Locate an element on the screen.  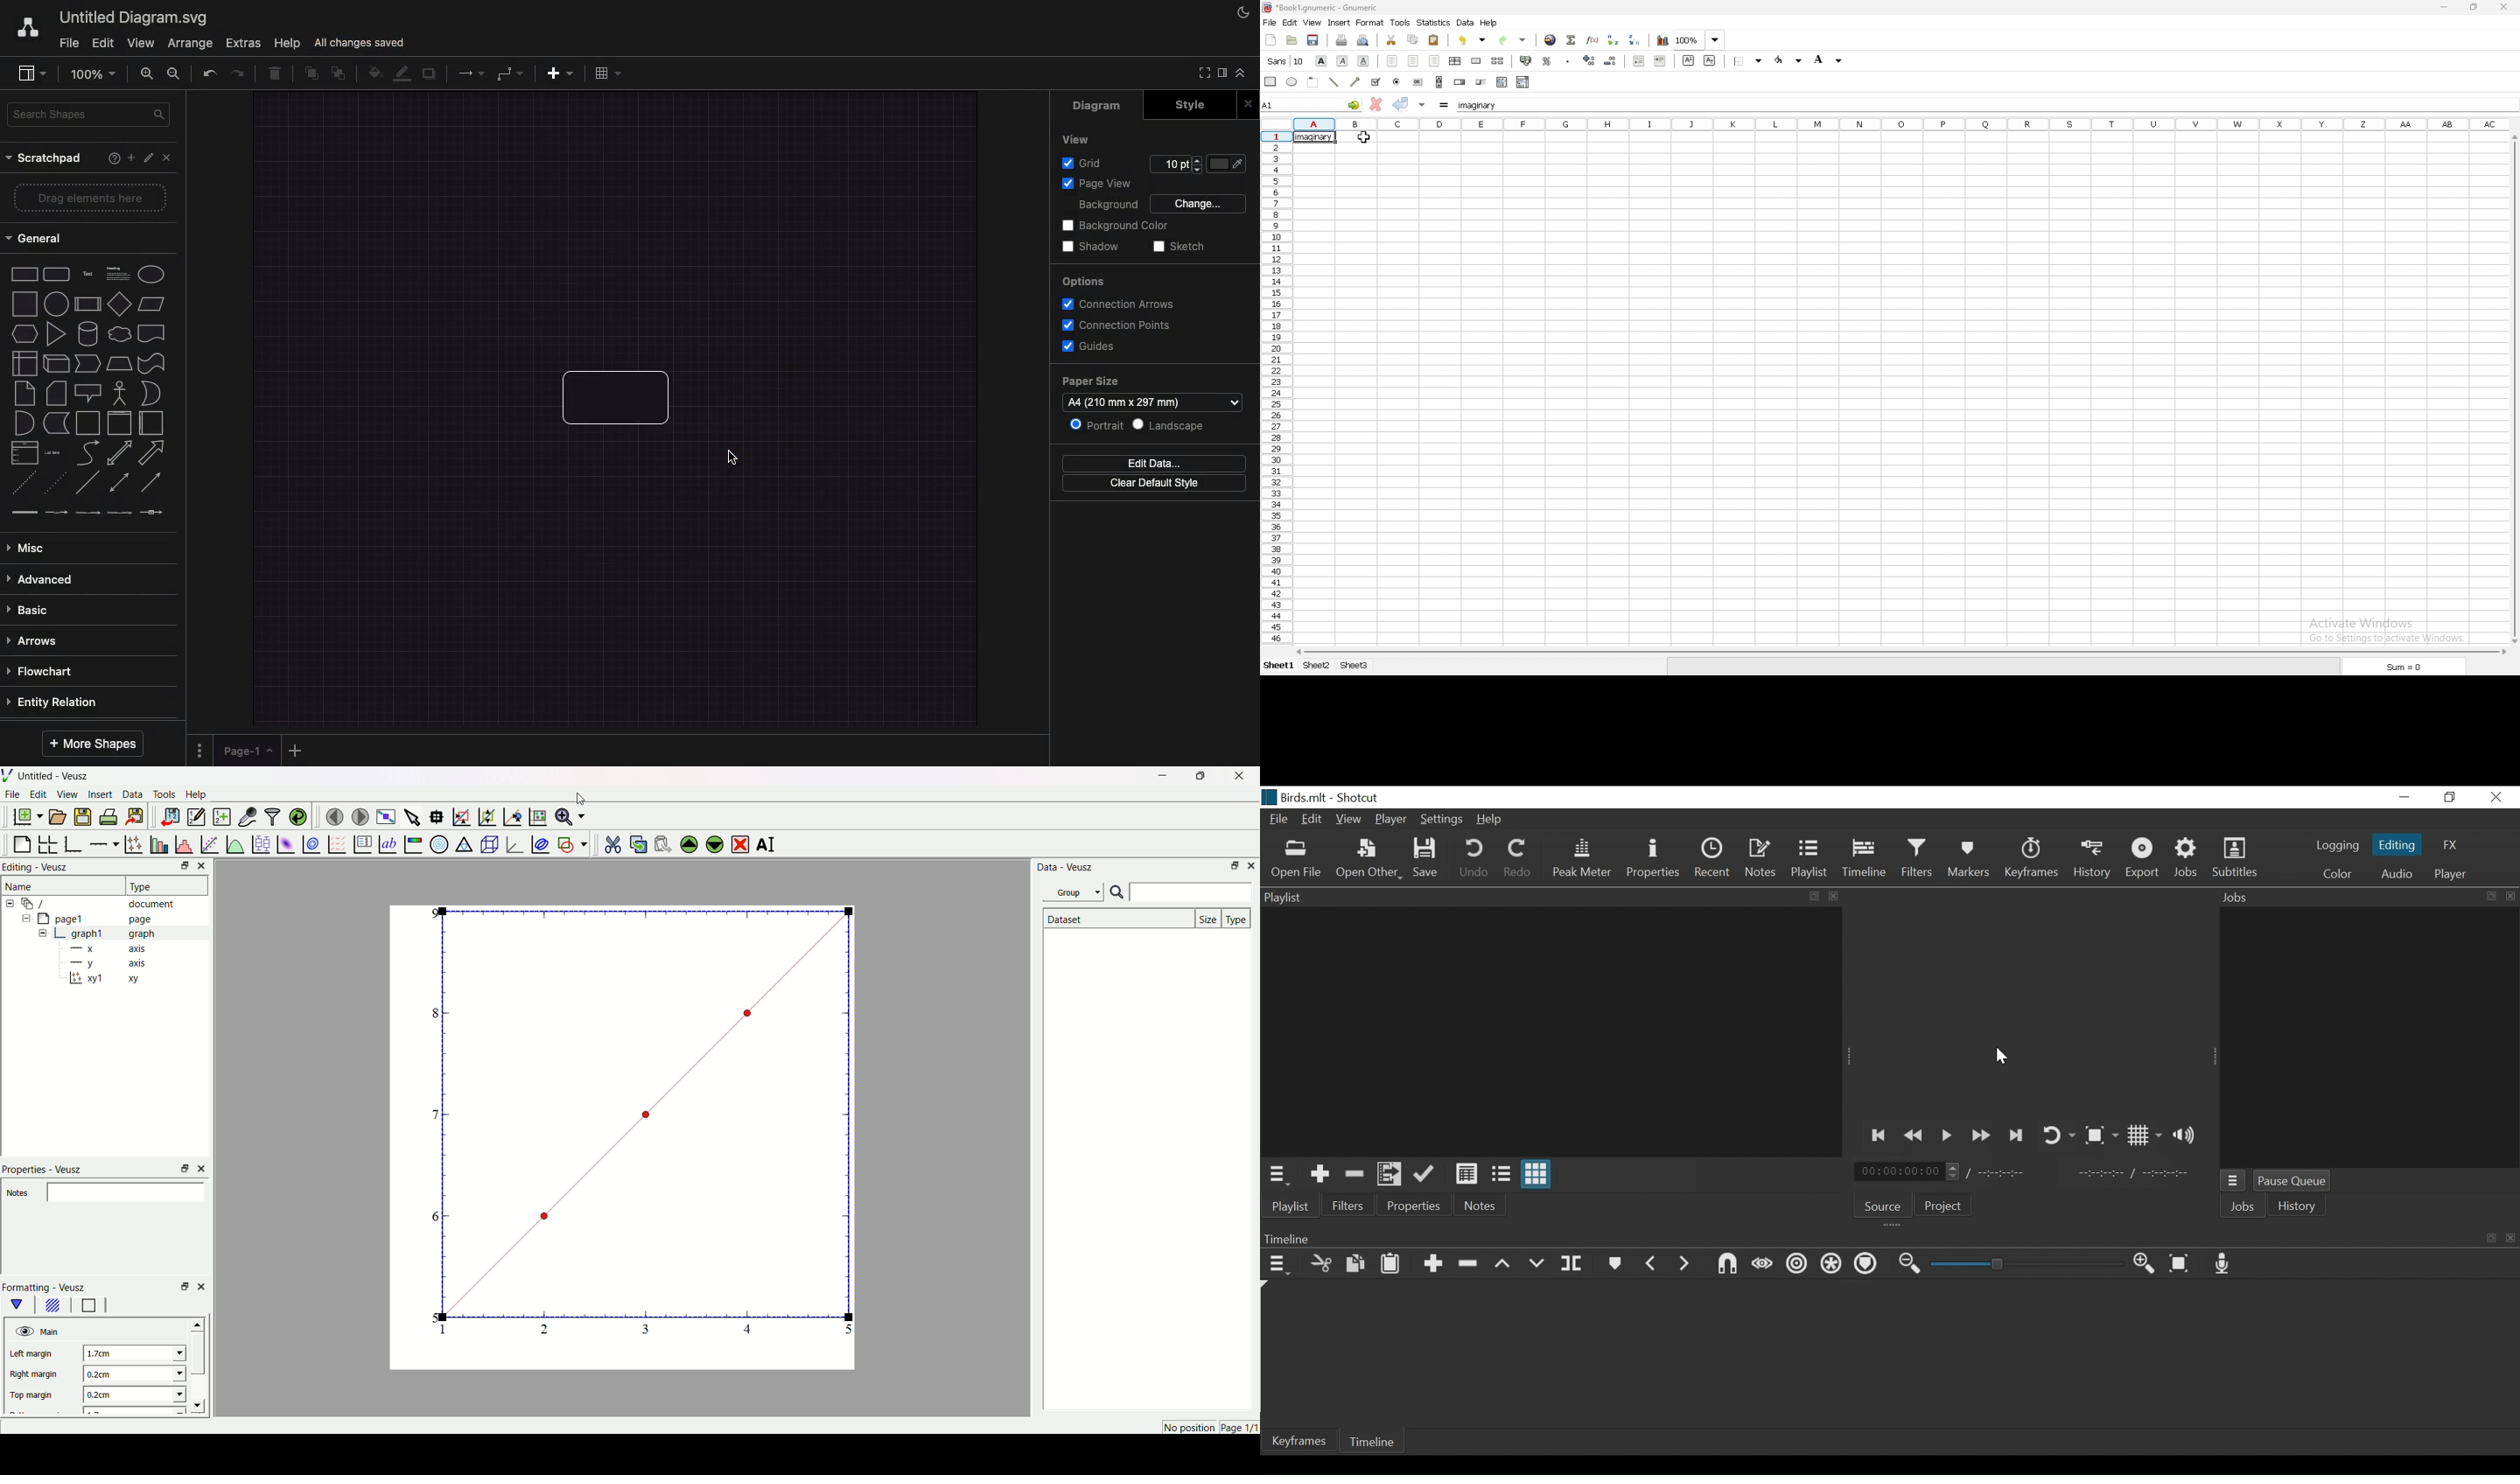
Total Duration is located at coordinates (2010, 1173).